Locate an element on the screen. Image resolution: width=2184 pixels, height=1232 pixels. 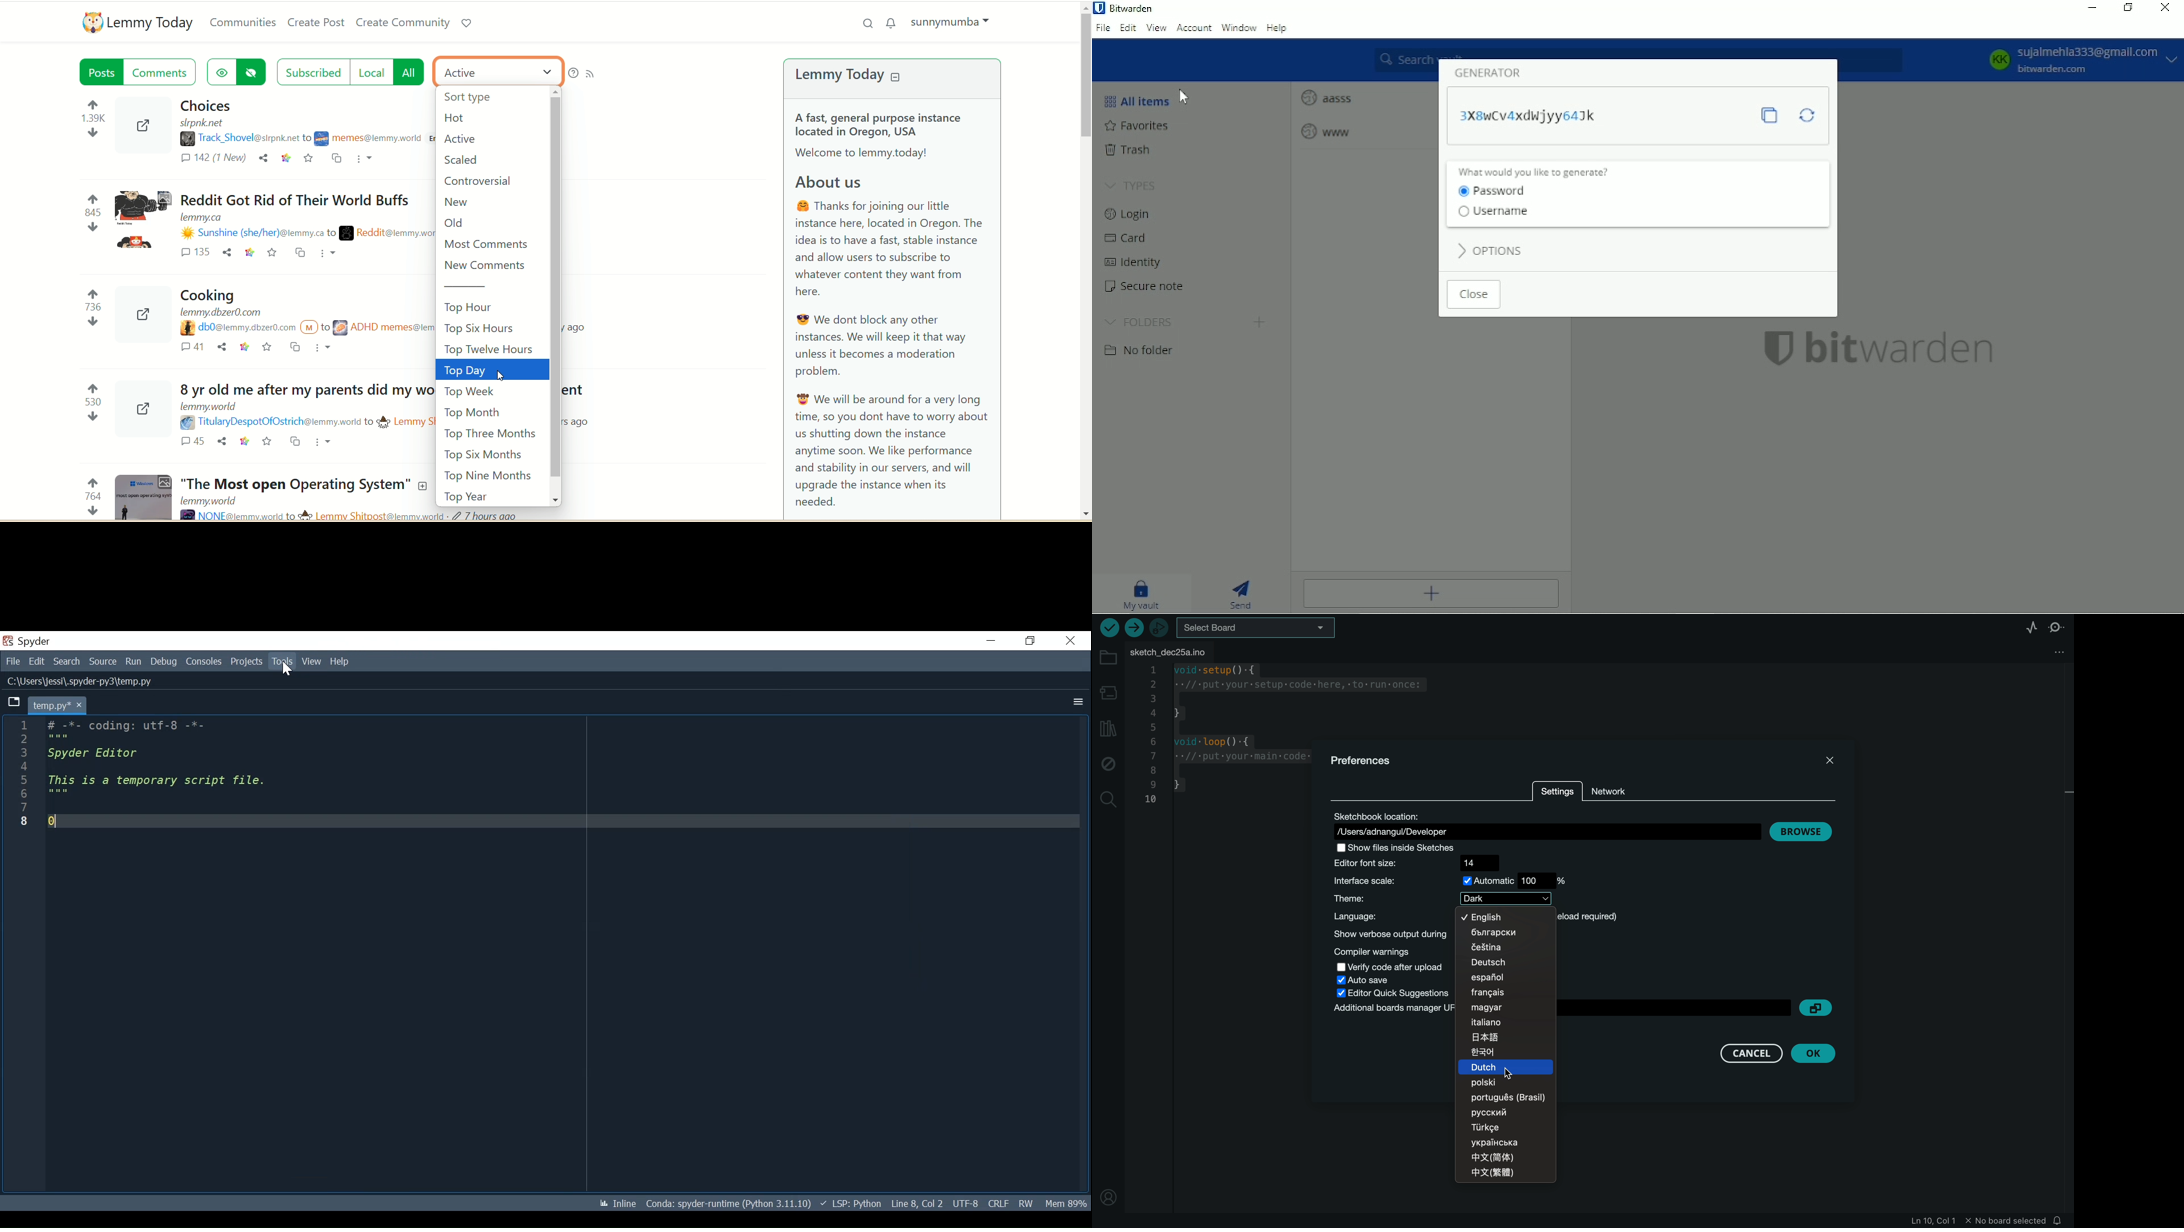
Minimize is located at coordinates (991, 641).